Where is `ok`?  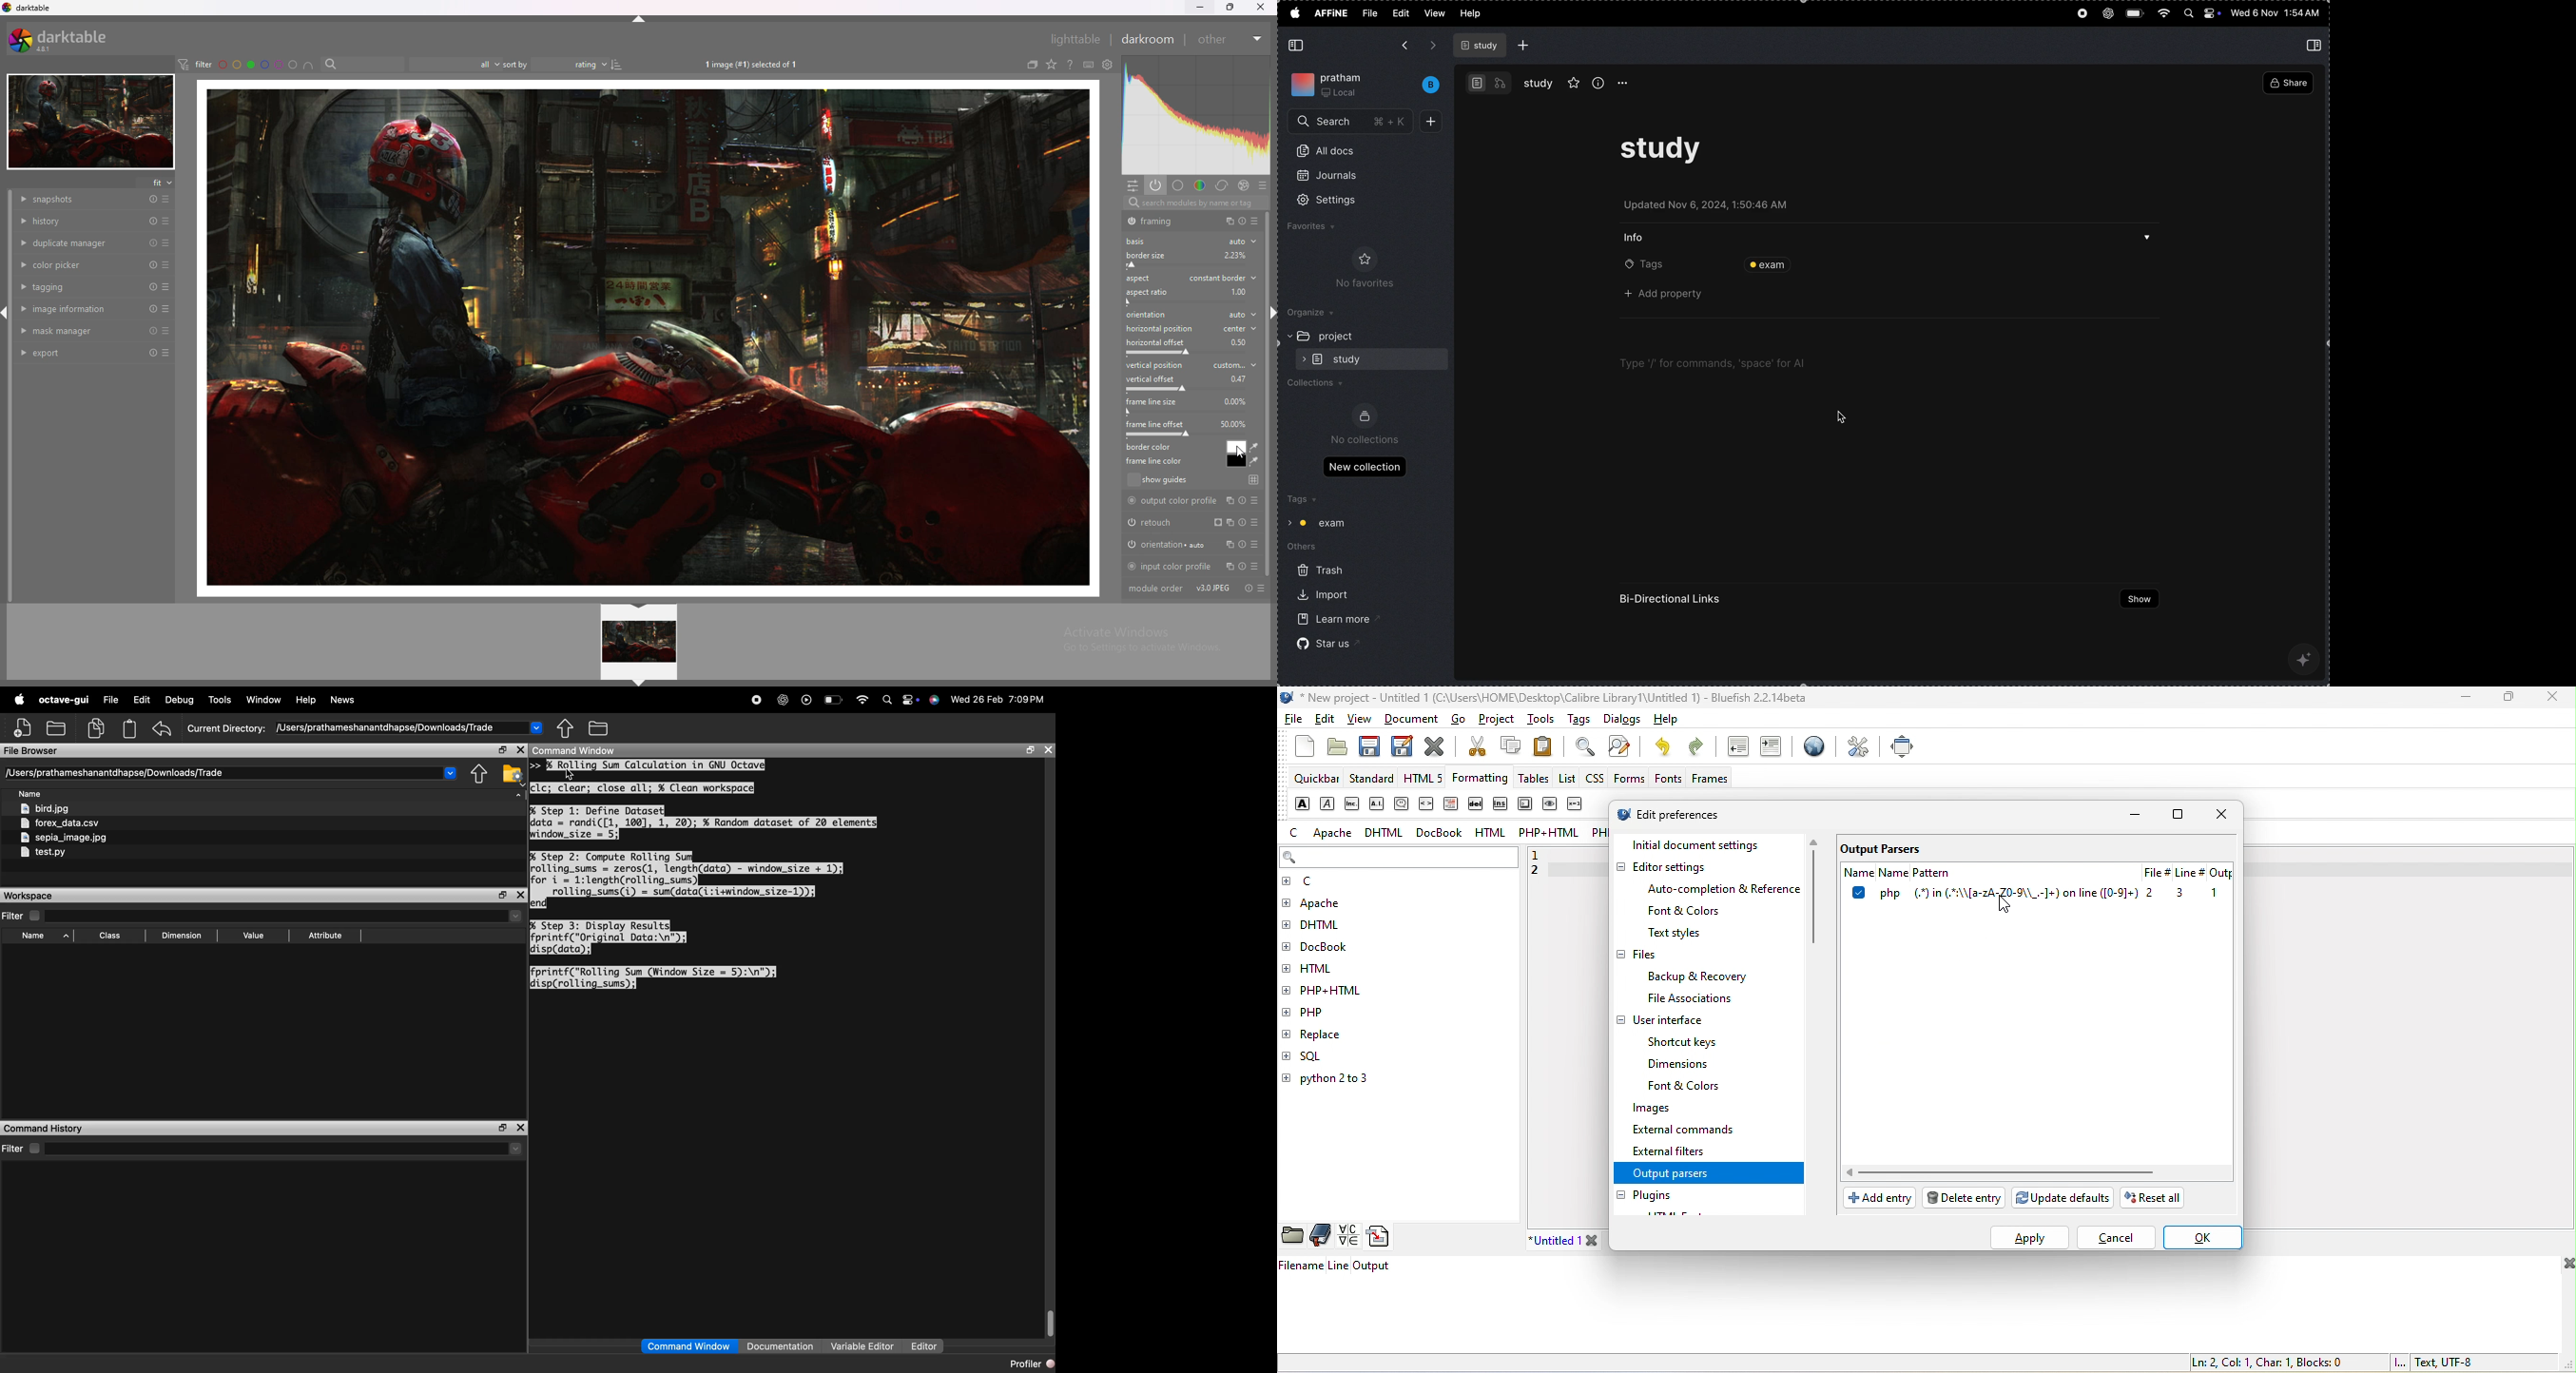
ok is located at coordinates (2205, 1238).